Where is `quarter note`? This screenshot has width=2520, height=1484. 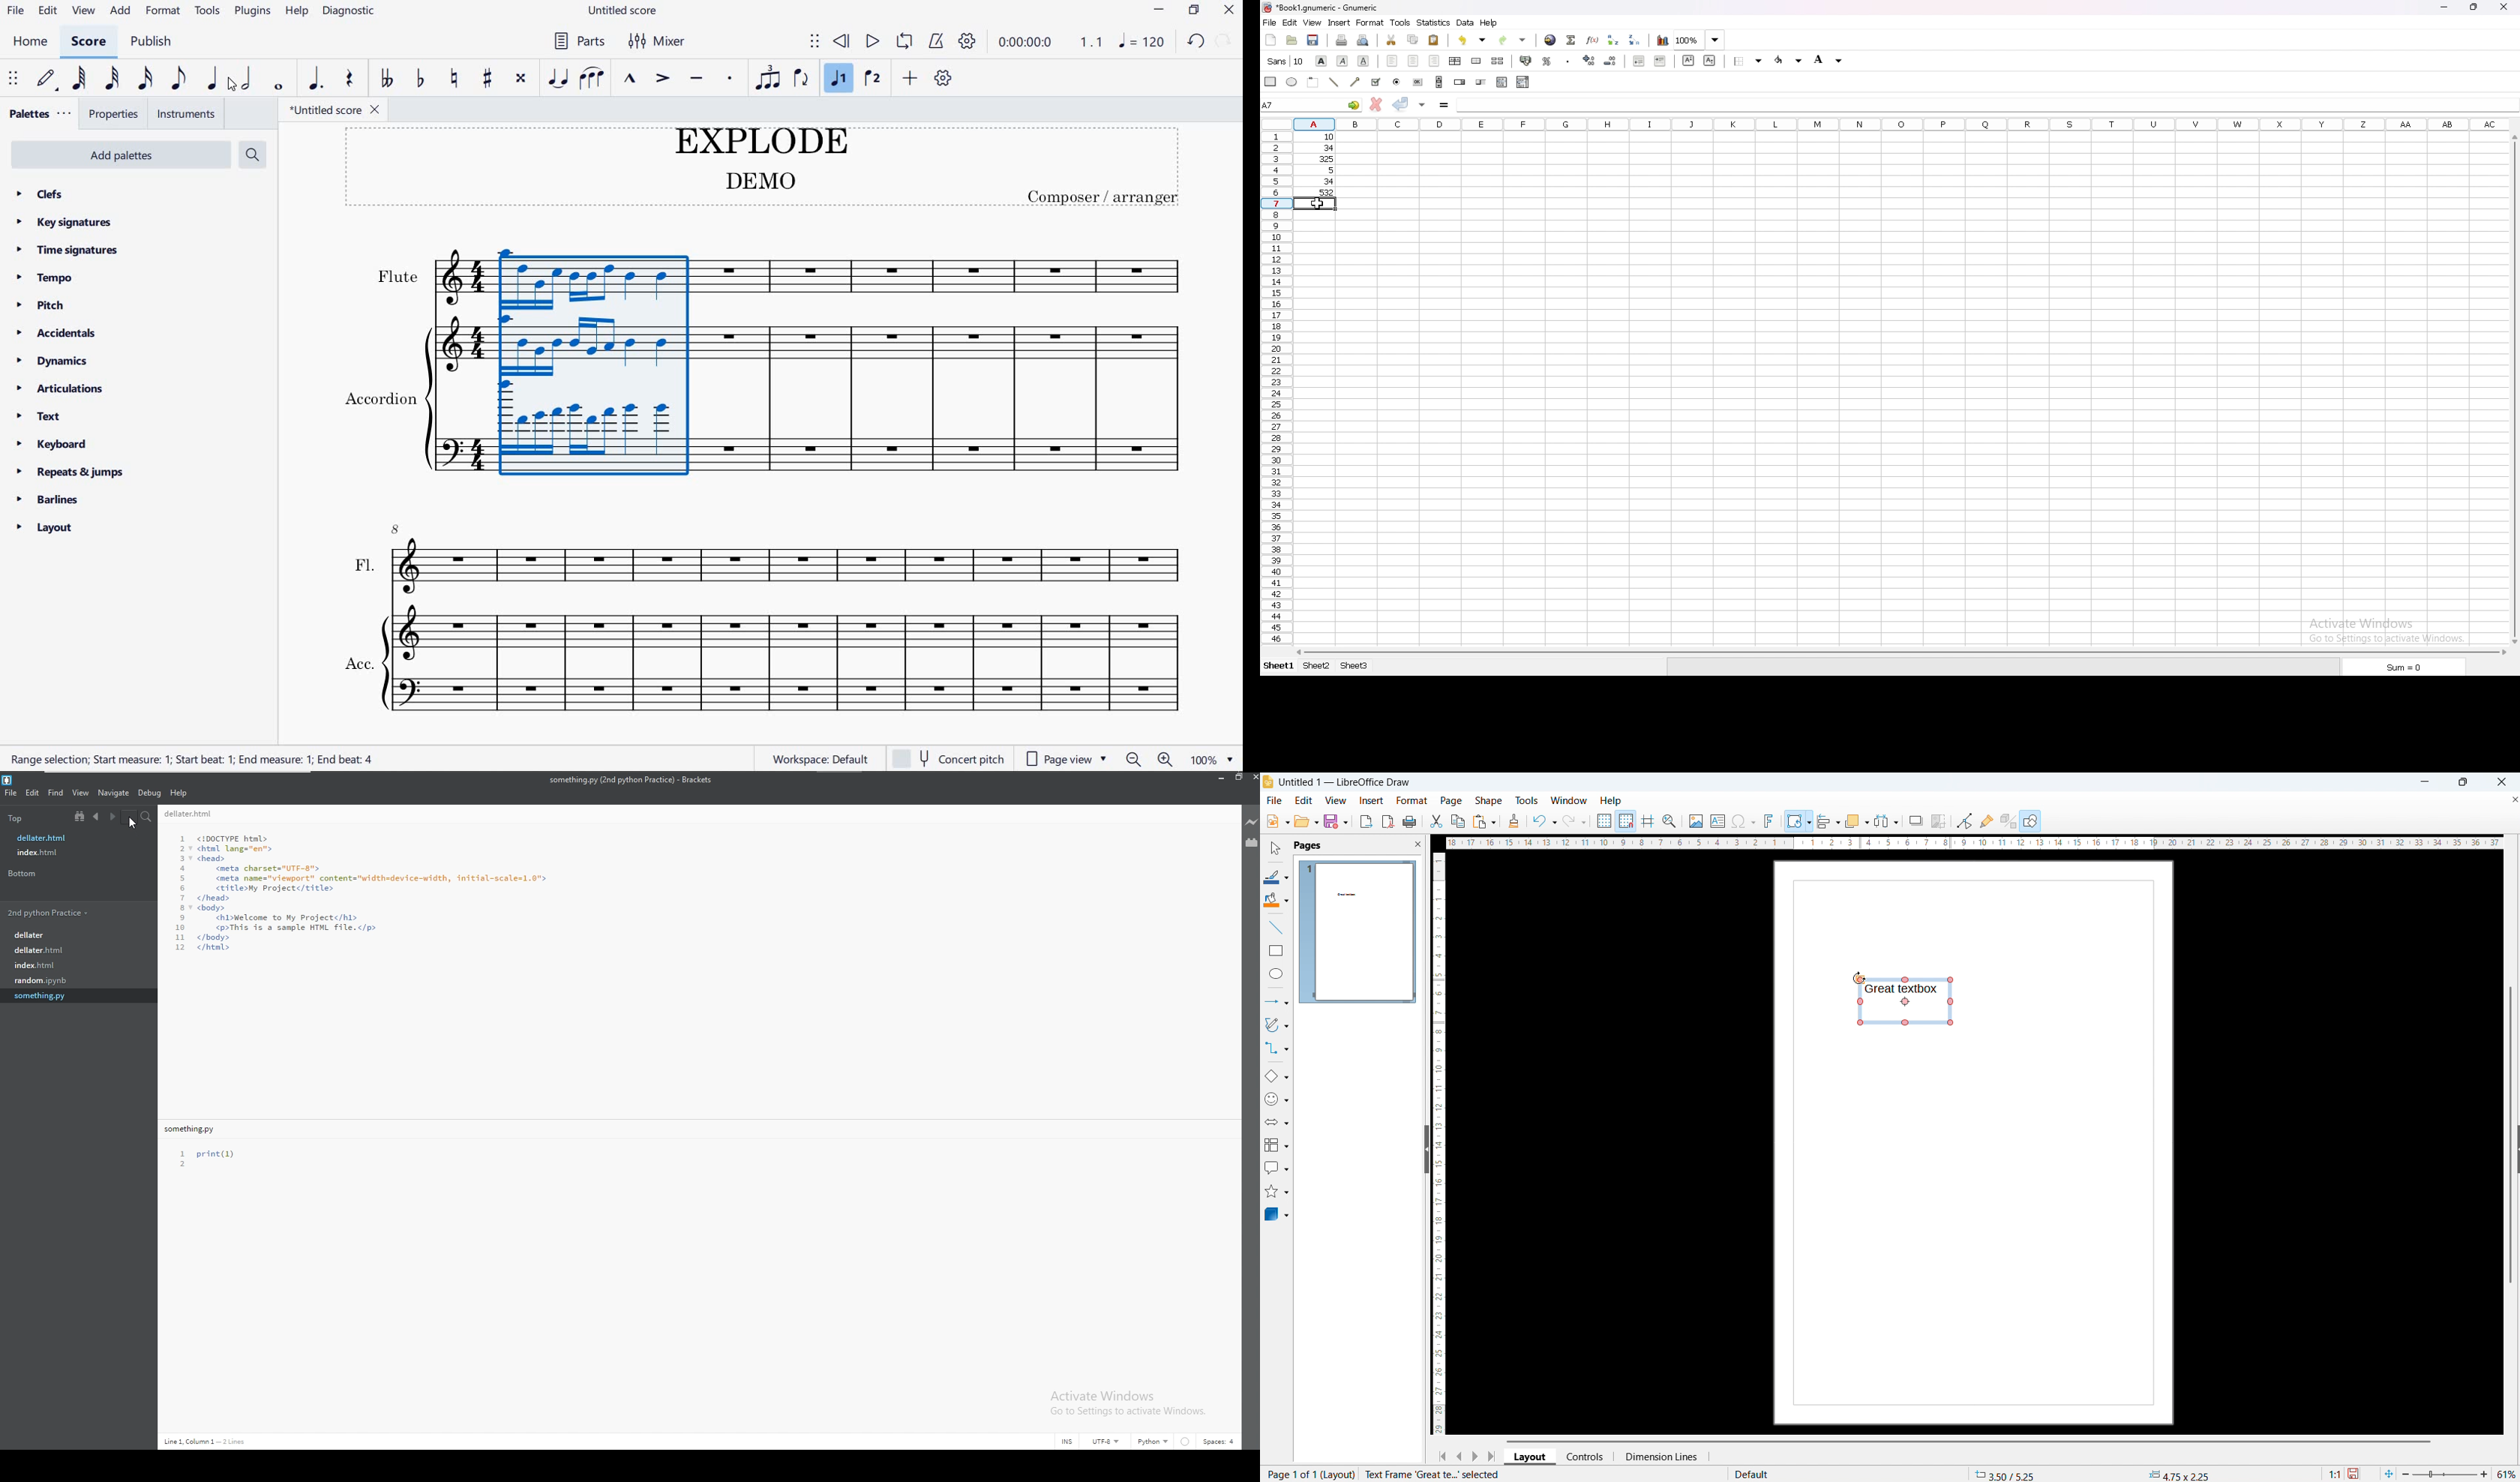
quarter note is located at coordinates (212, 79).